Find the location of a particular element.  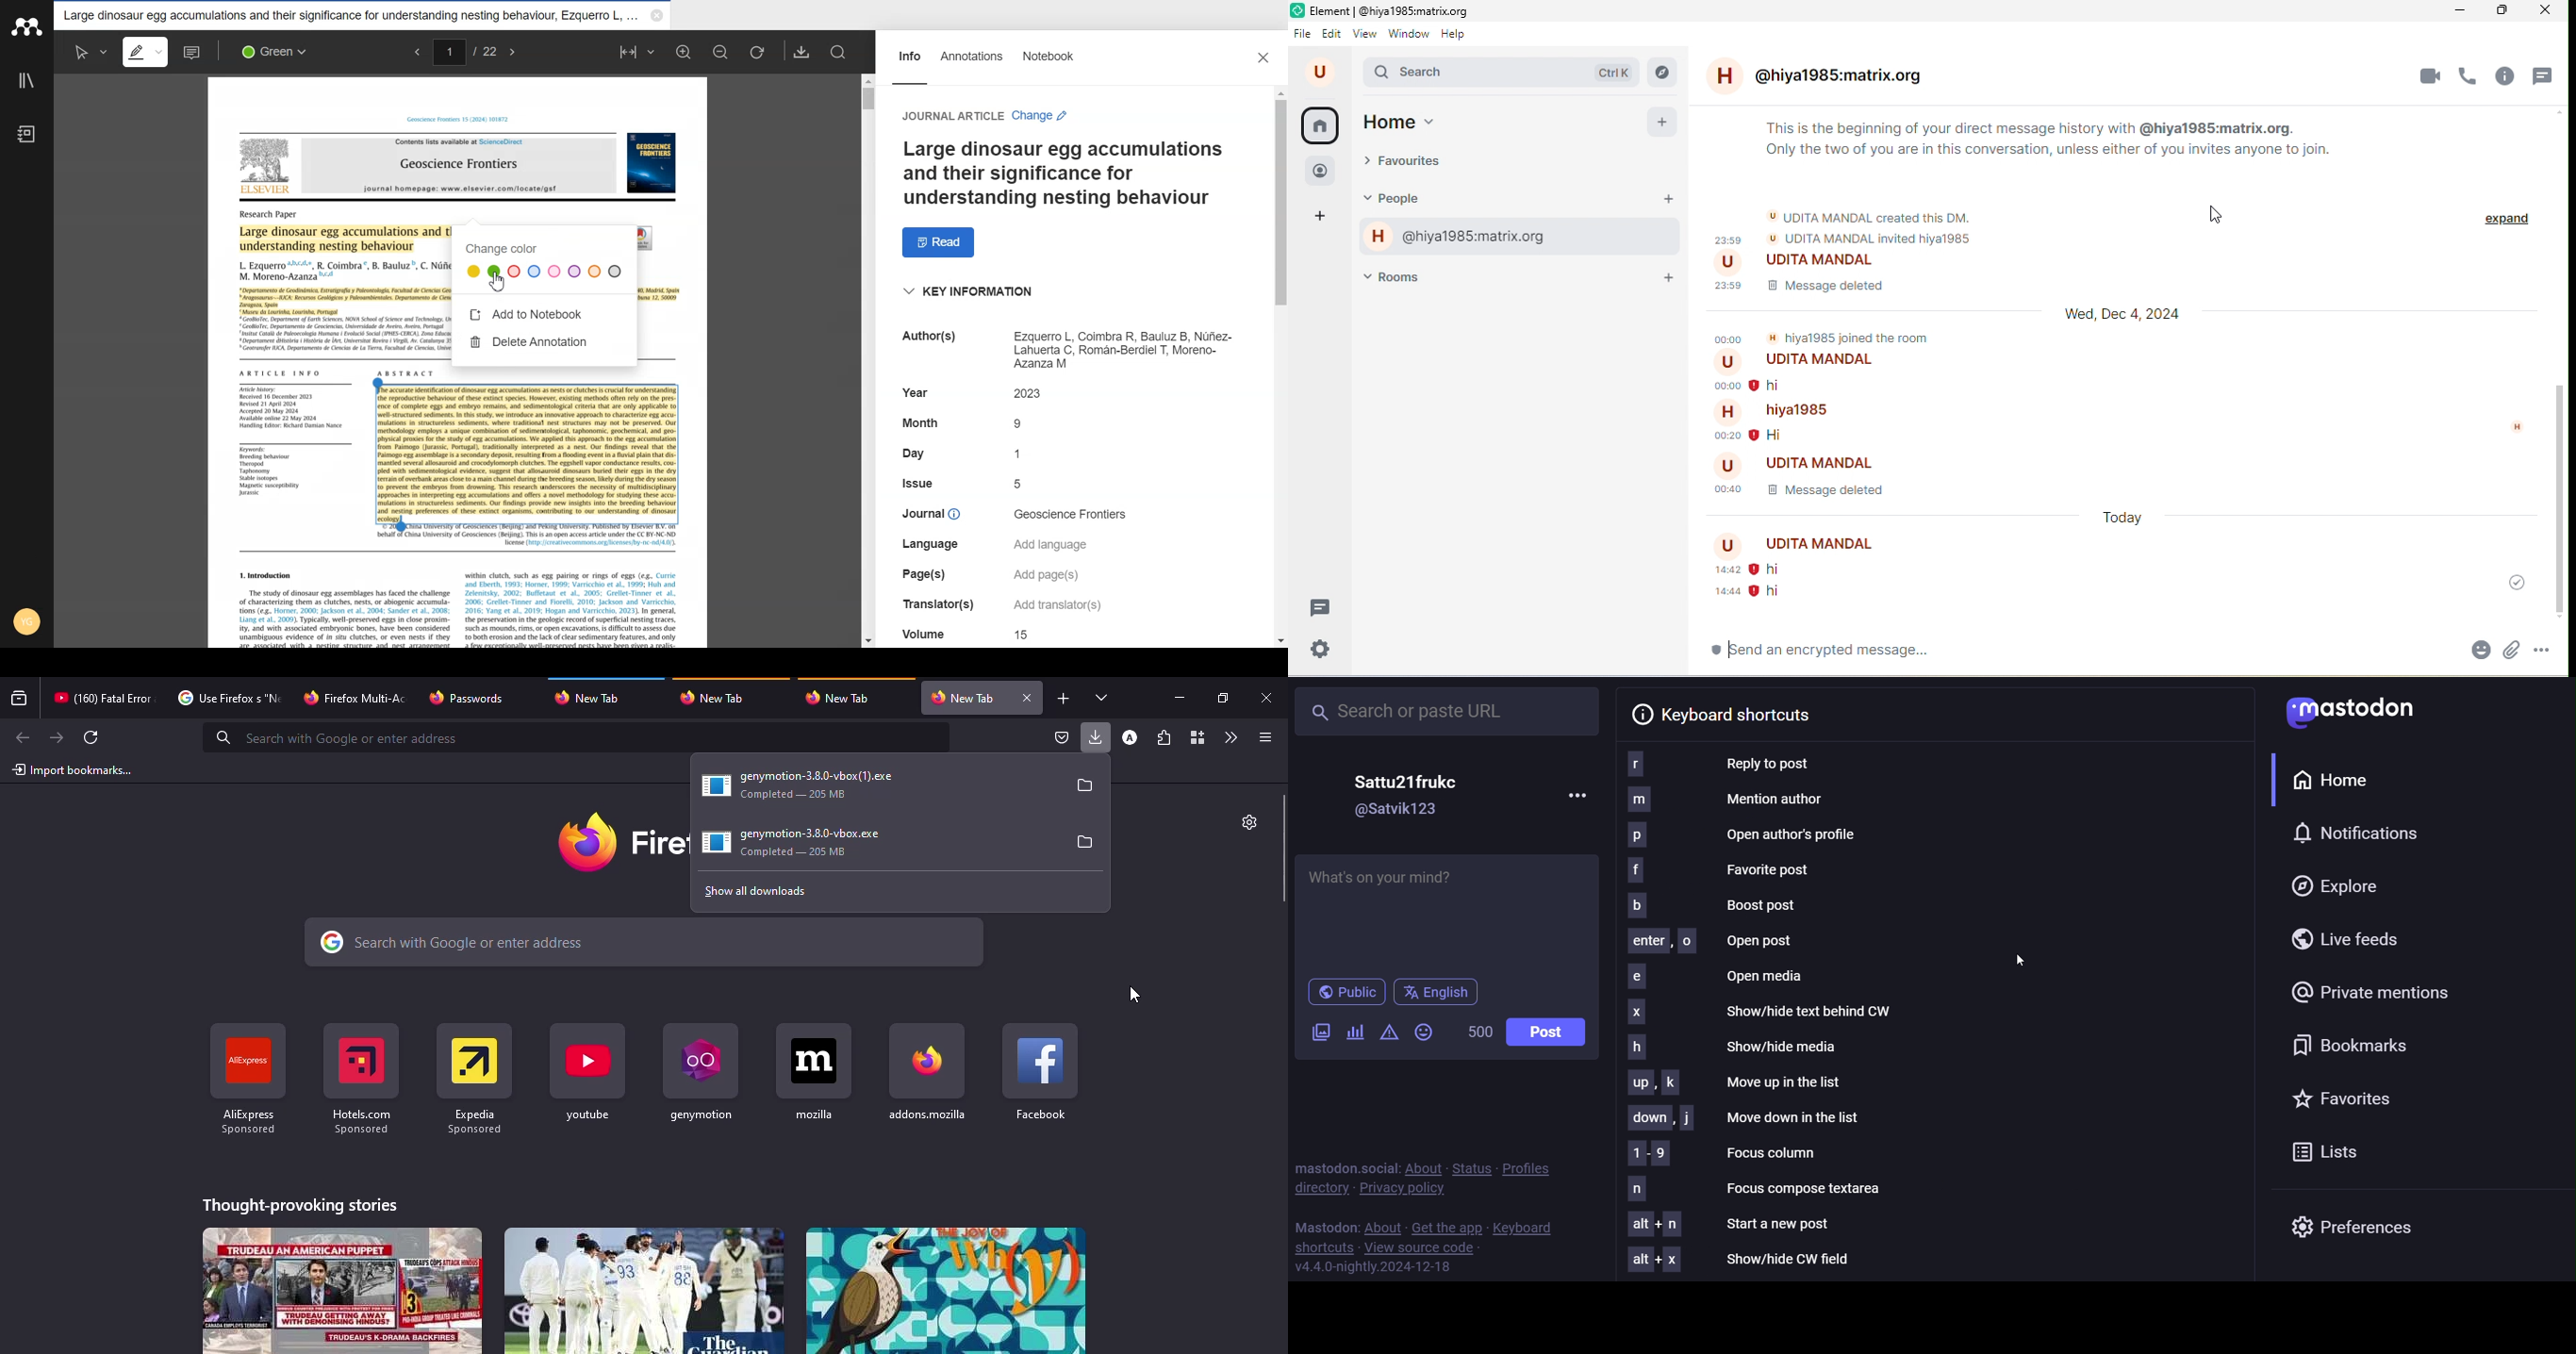

message deleted is located at coordinates (1829, 491).